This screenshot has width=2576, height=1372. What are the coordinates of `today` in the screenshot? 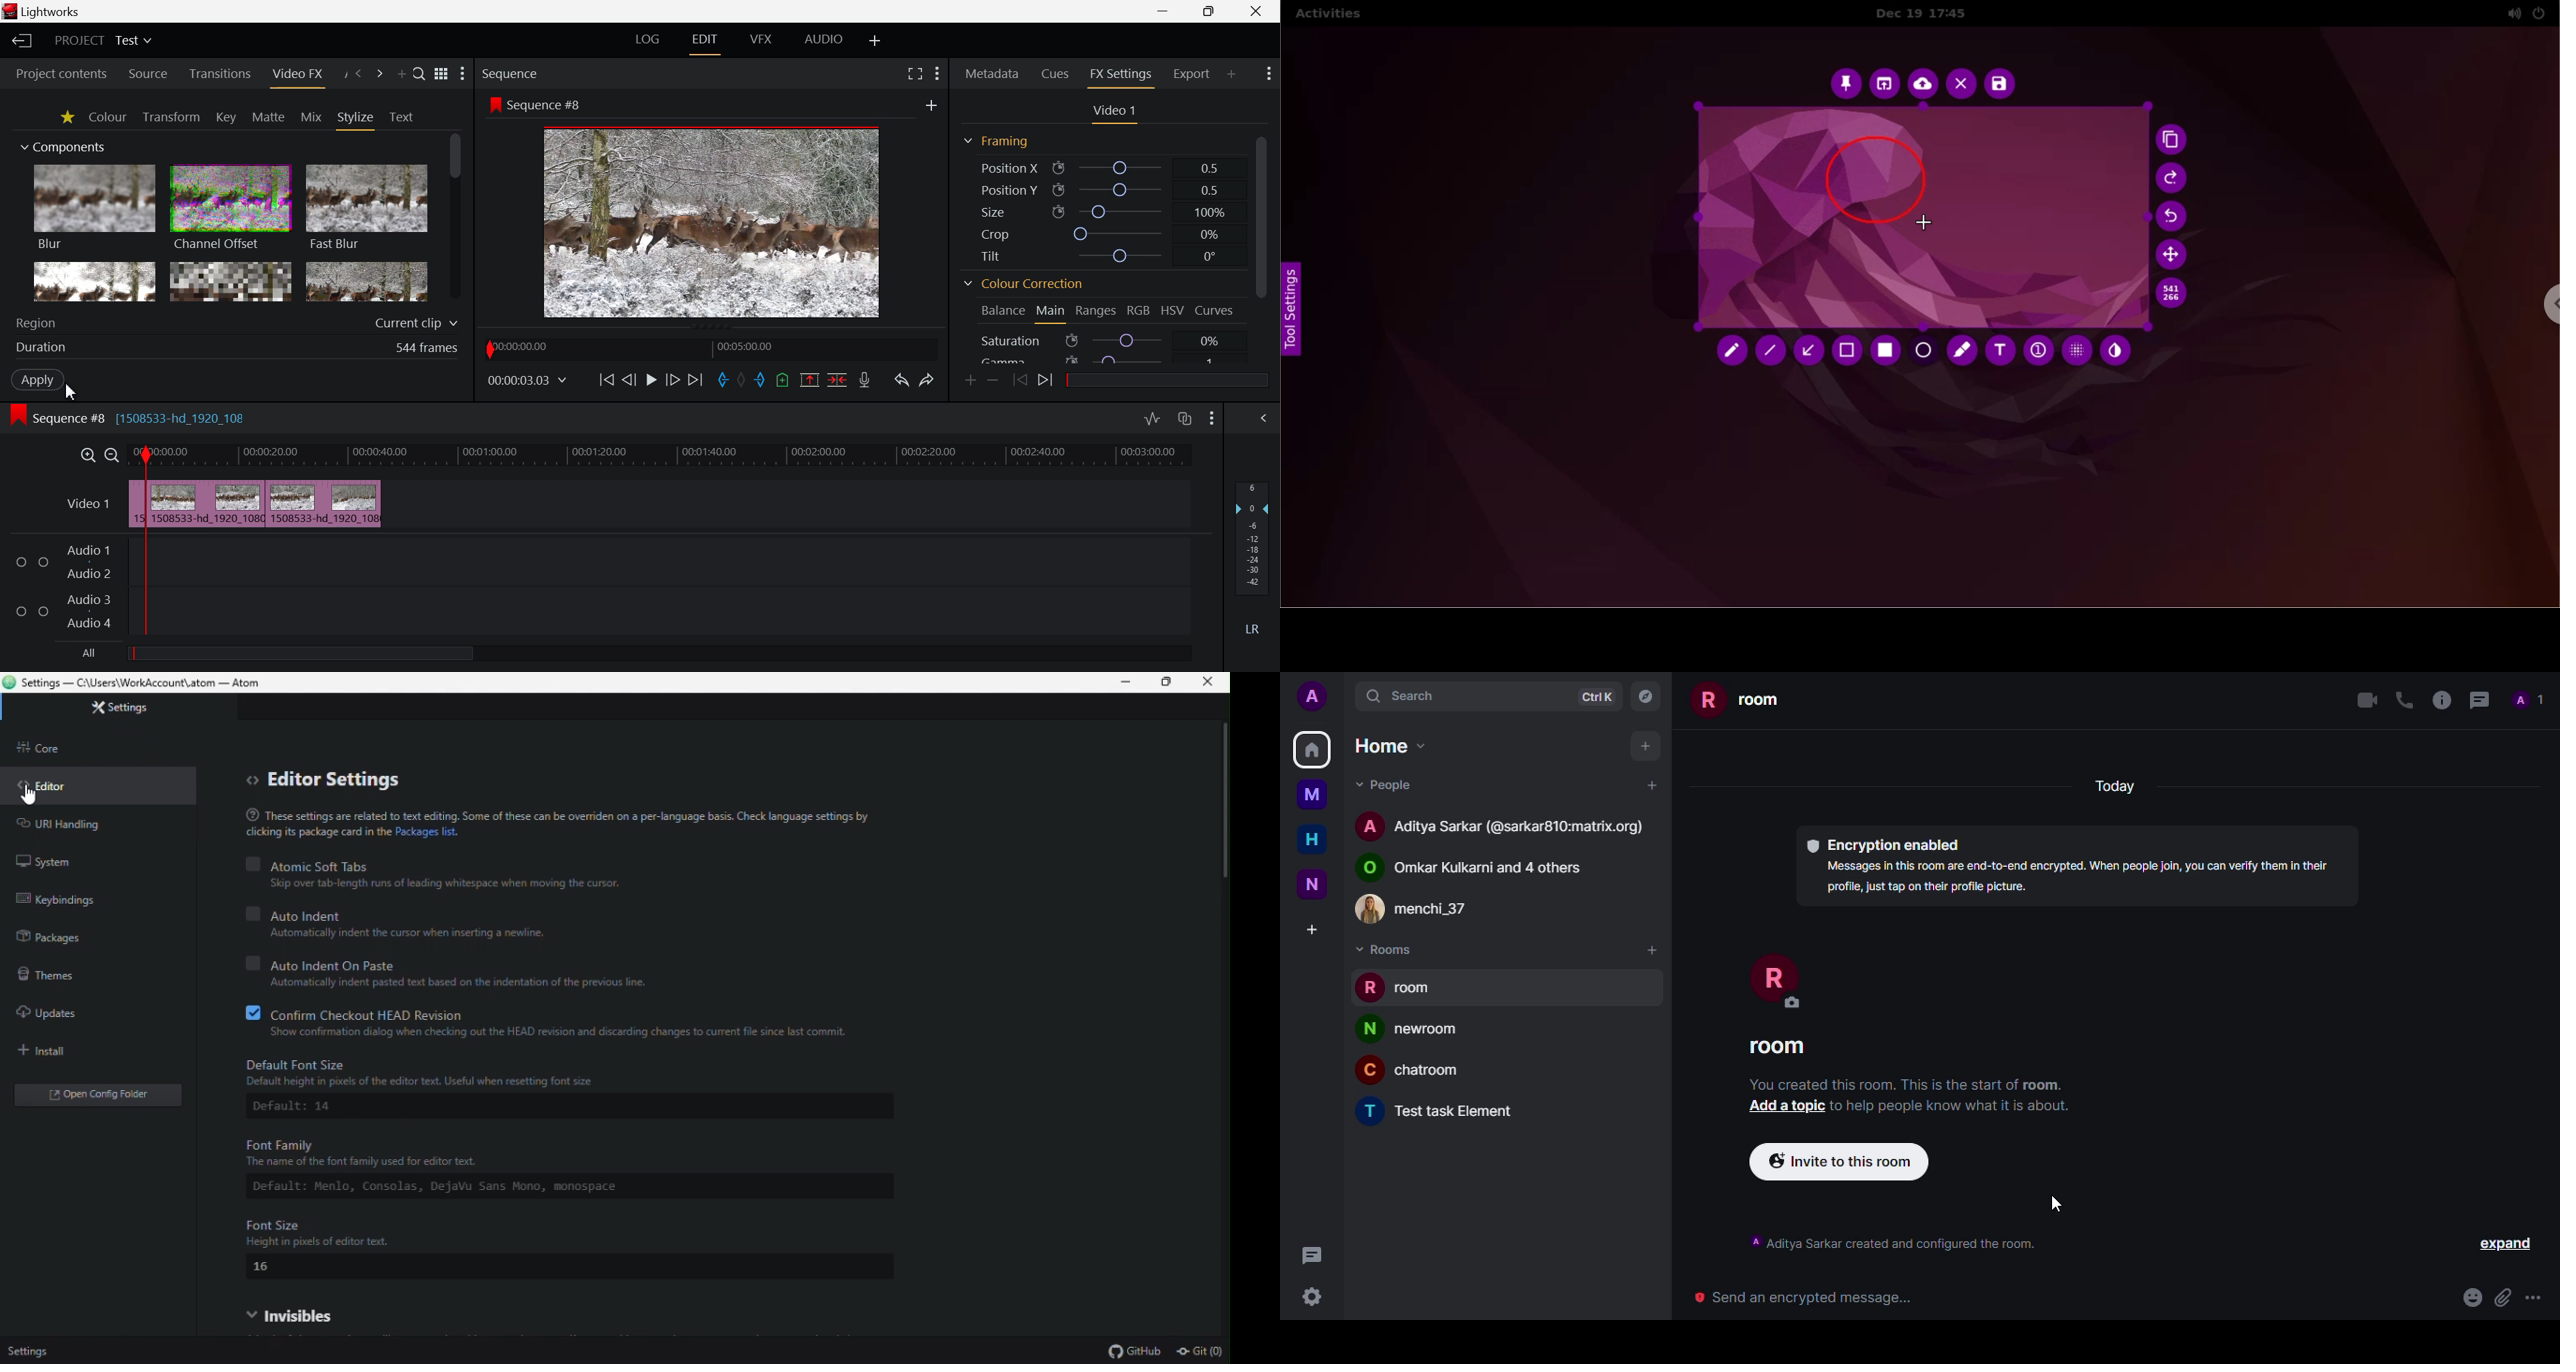 It's located at (2117, 784).